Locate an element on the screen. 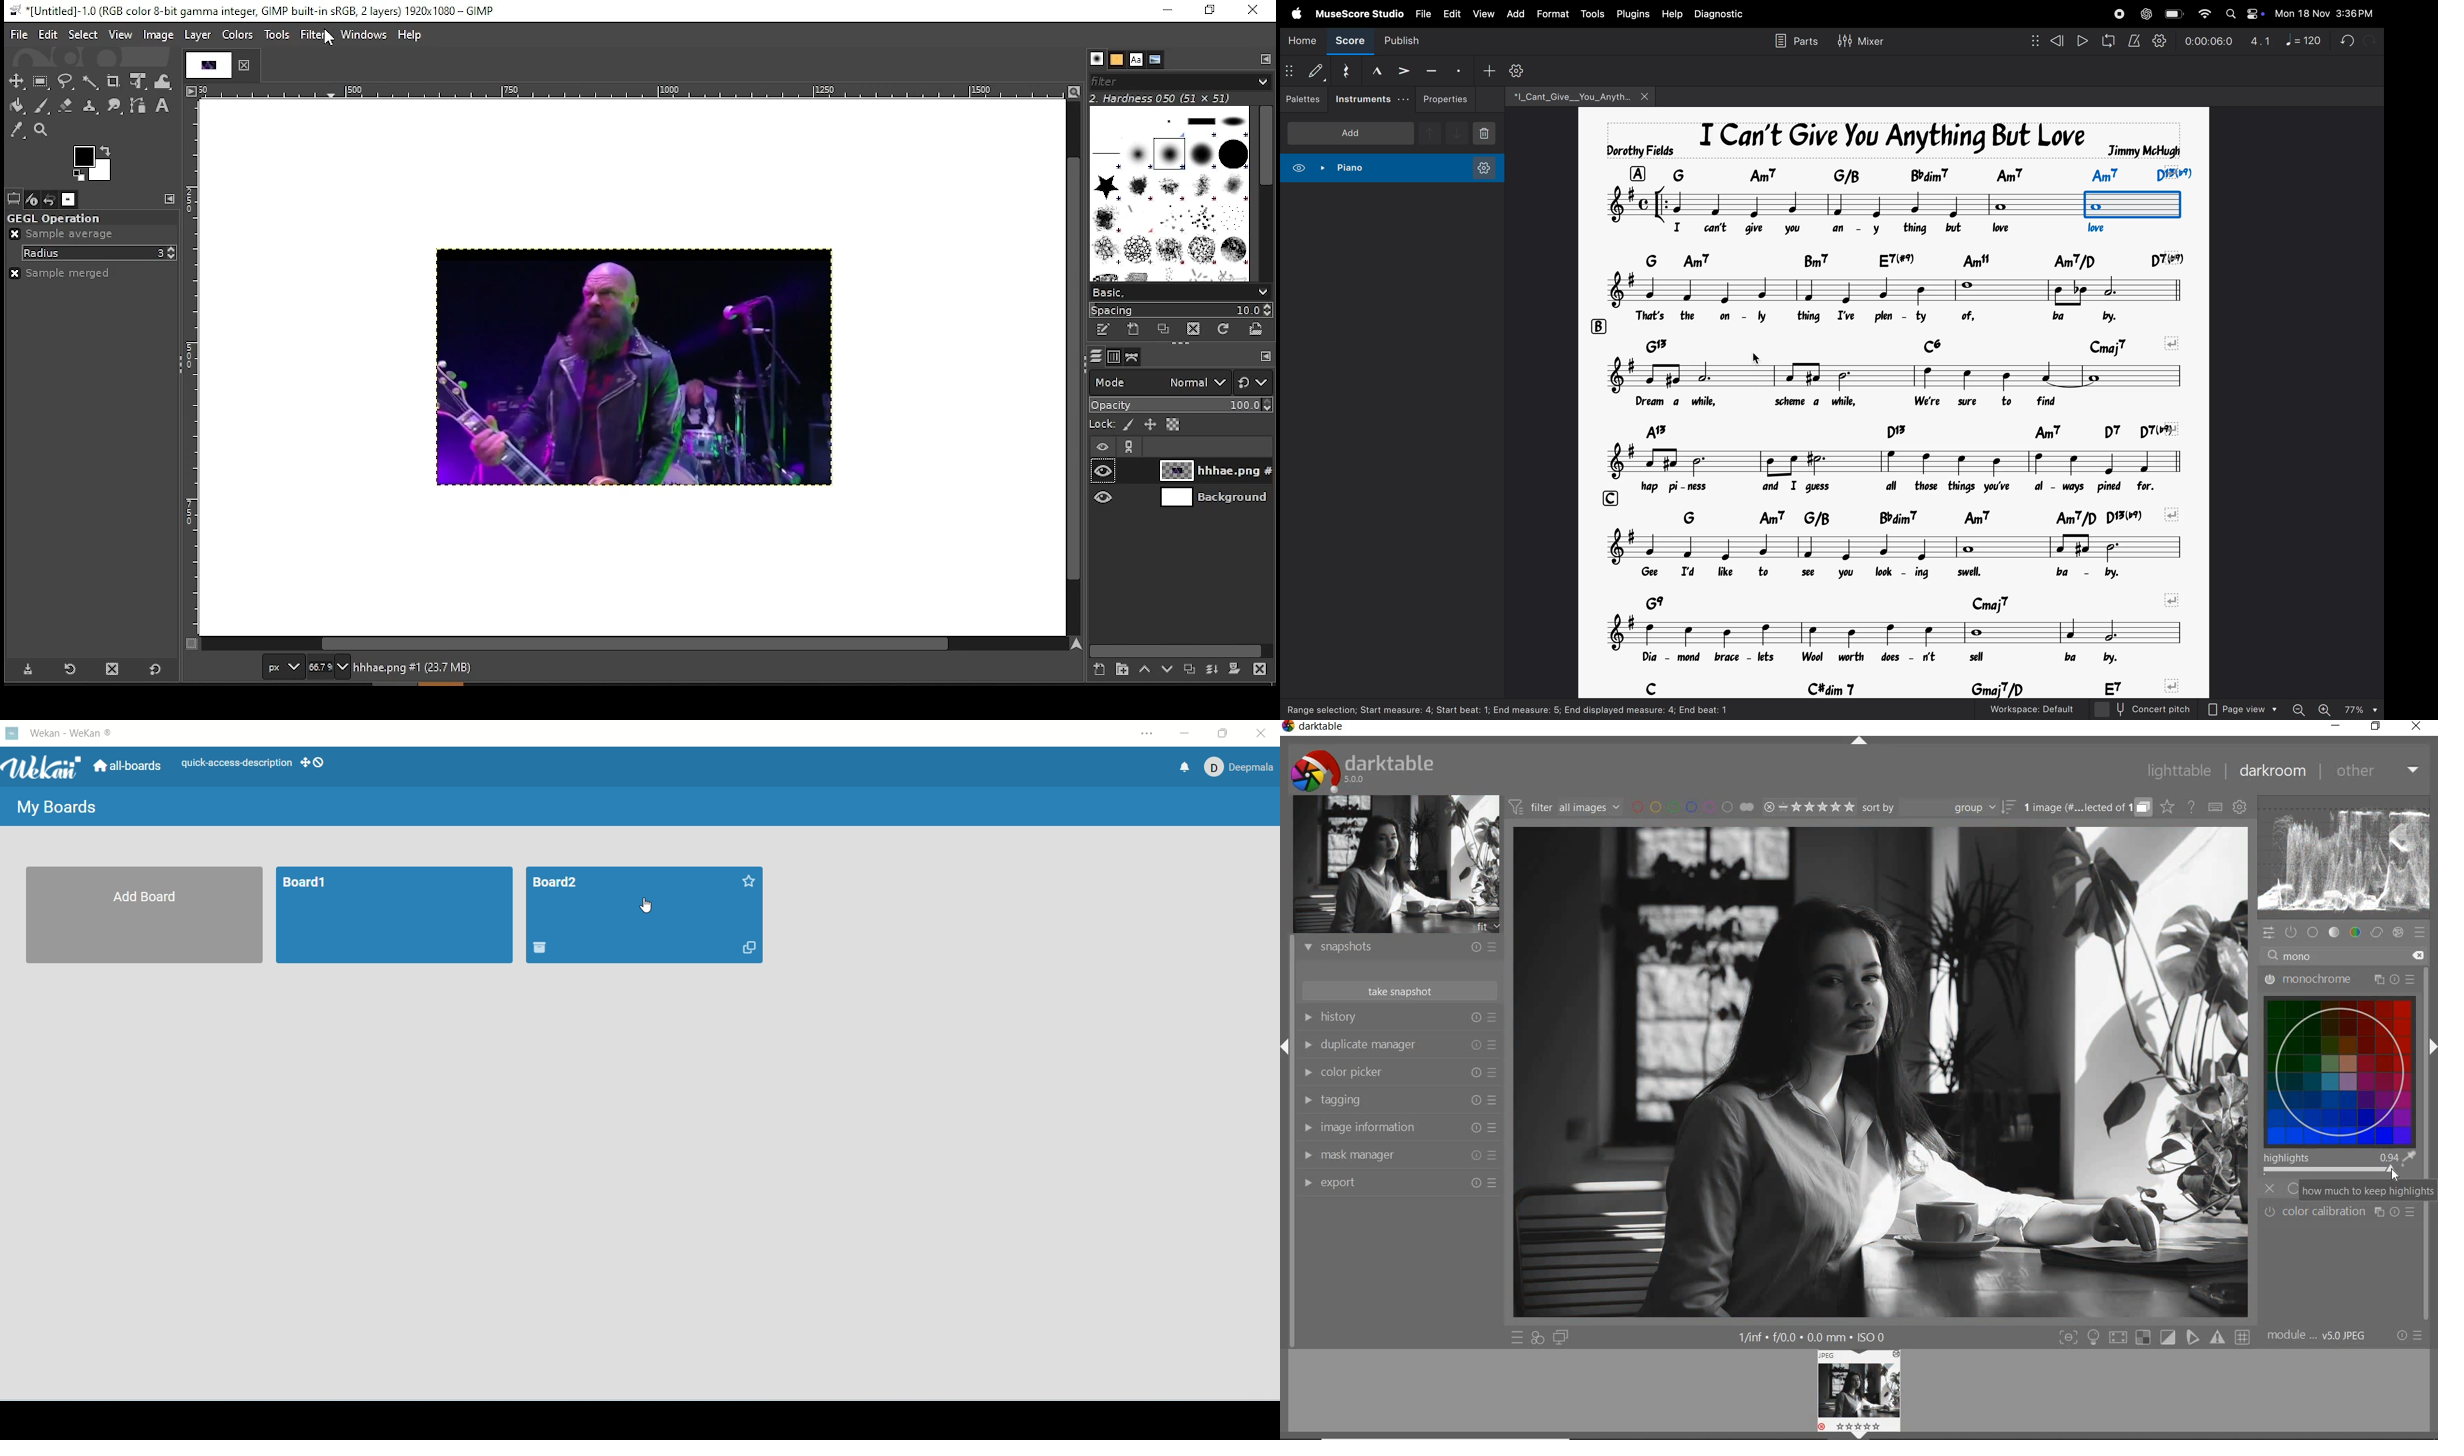 The height and width of the screenshot is (1456, 2464). chord symbols is located at coordinates (1914, 257).